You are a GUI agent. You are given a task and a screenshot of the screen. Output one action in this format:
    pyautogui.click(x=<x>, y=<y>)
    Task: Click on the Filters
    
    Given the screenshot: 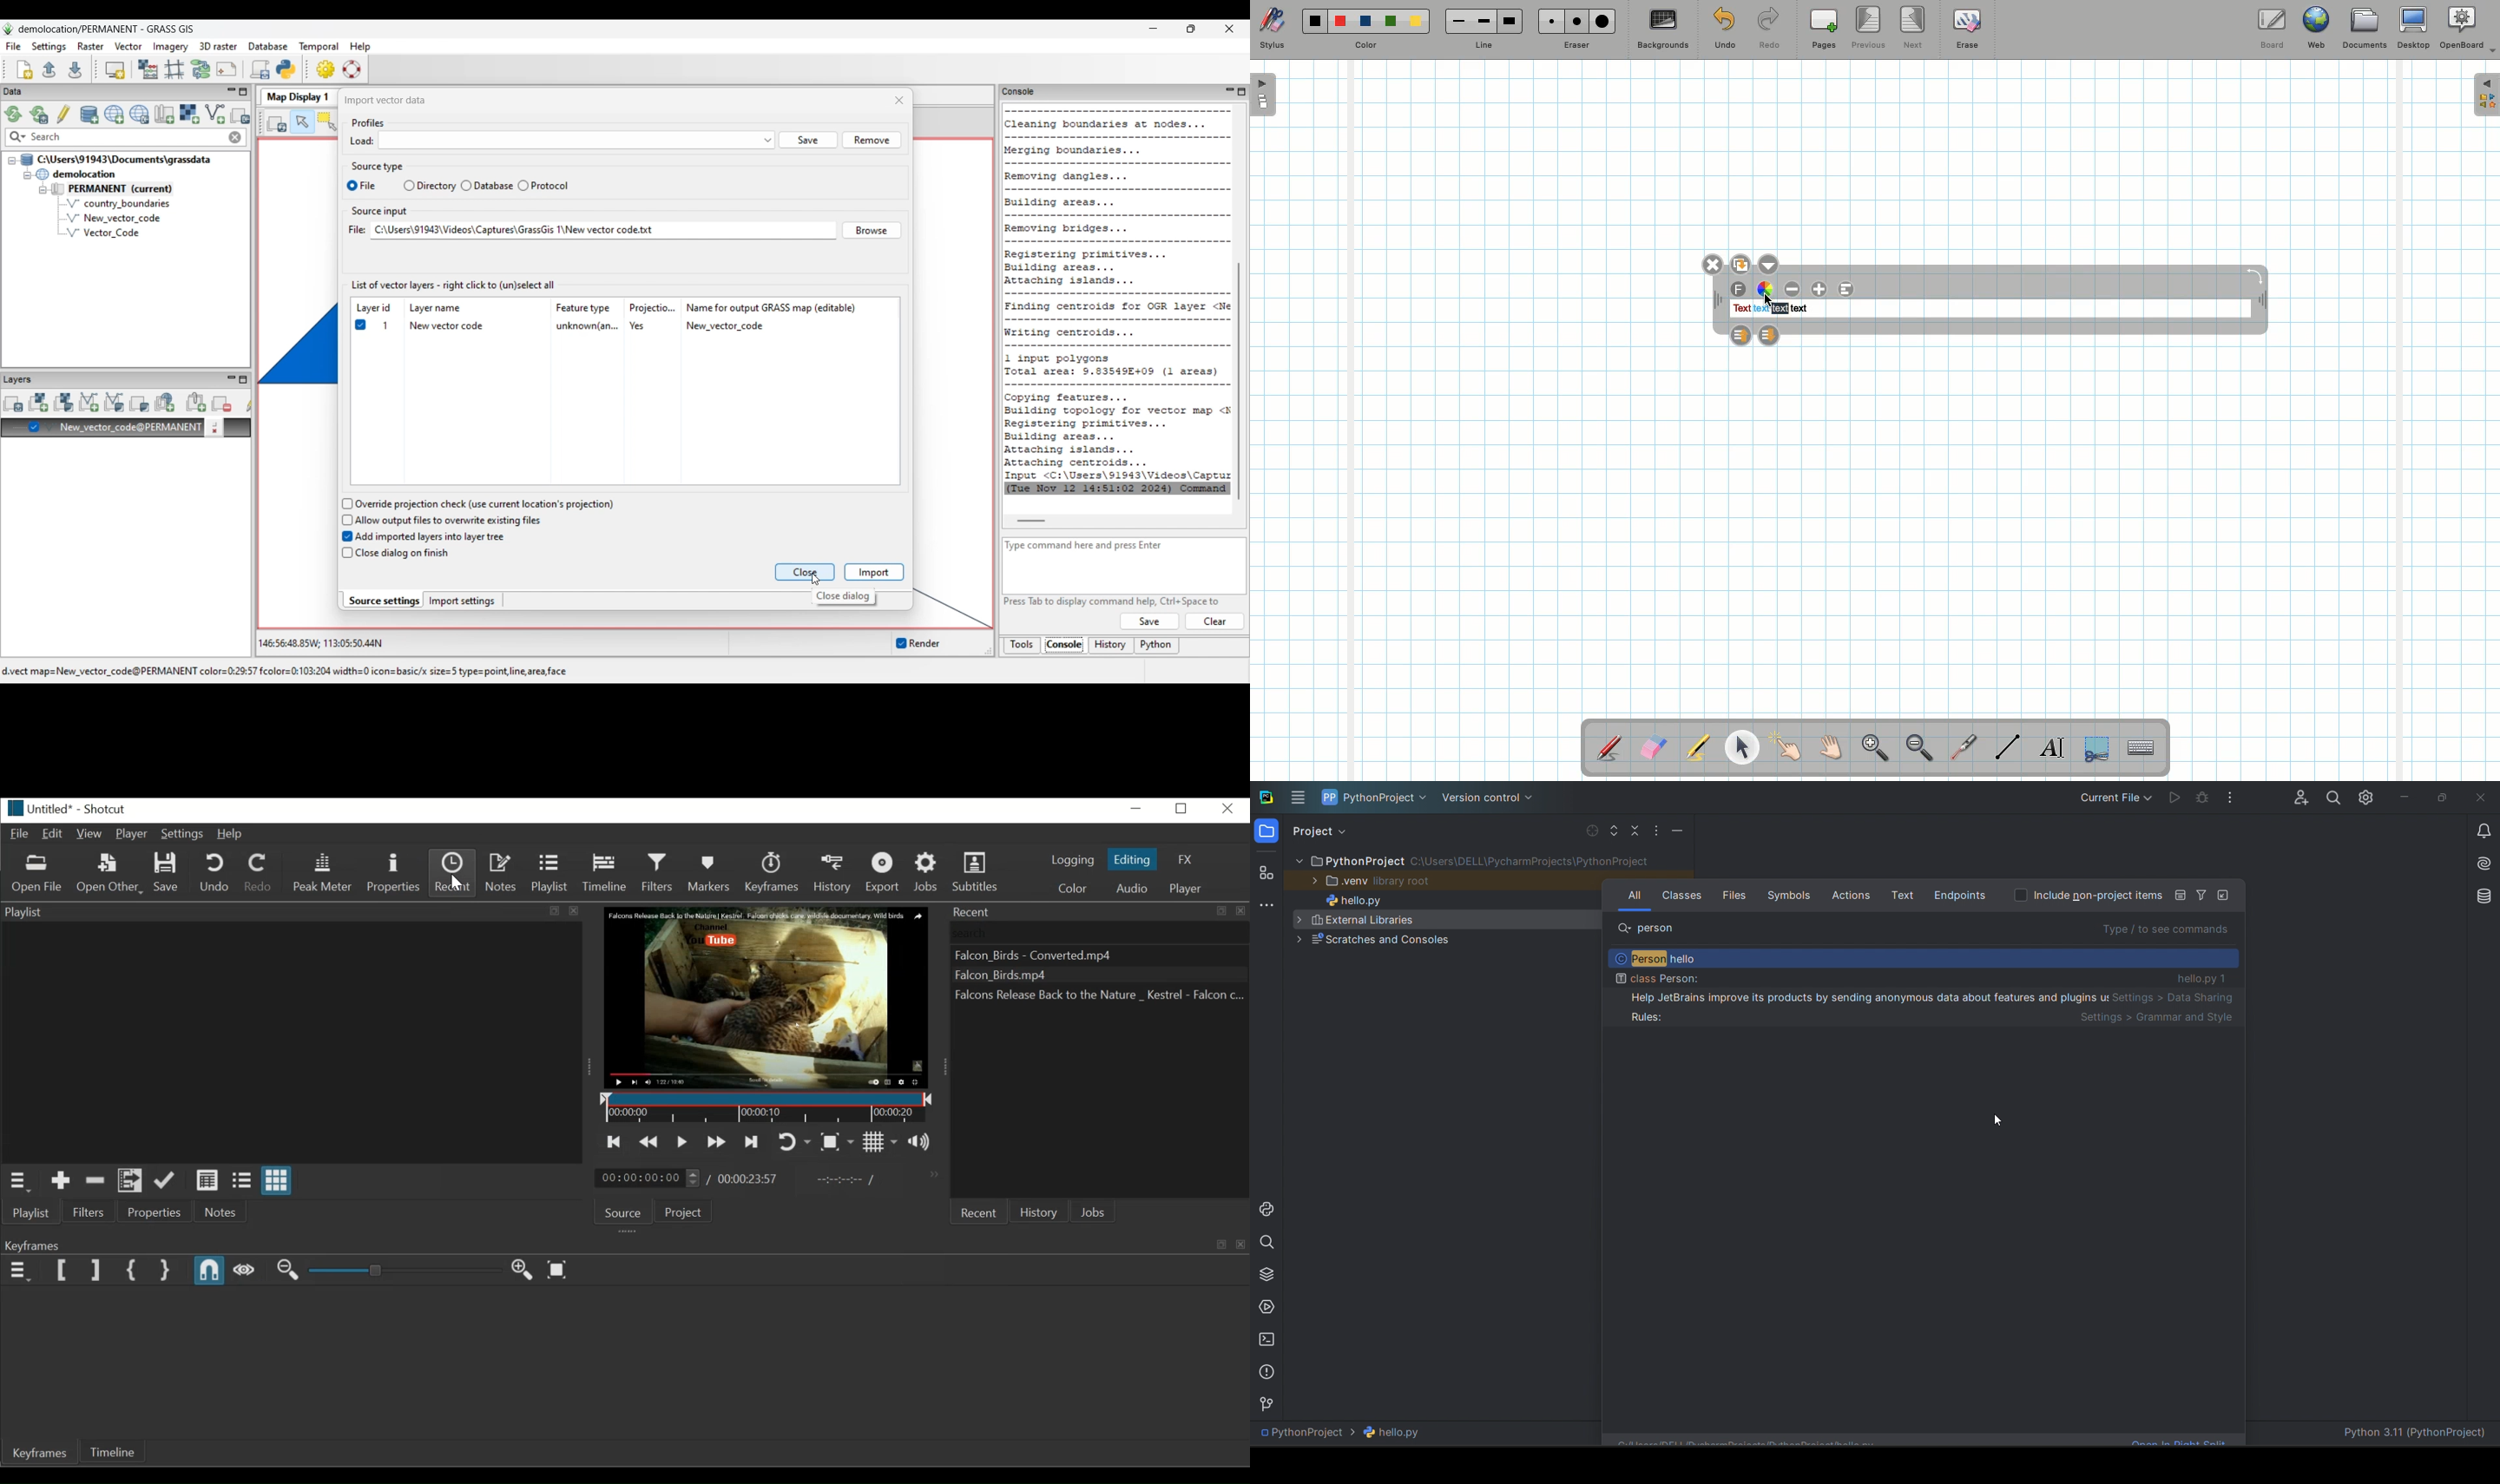 What is the action you would take?
    pyautogui.click(x=659, y=873)
    